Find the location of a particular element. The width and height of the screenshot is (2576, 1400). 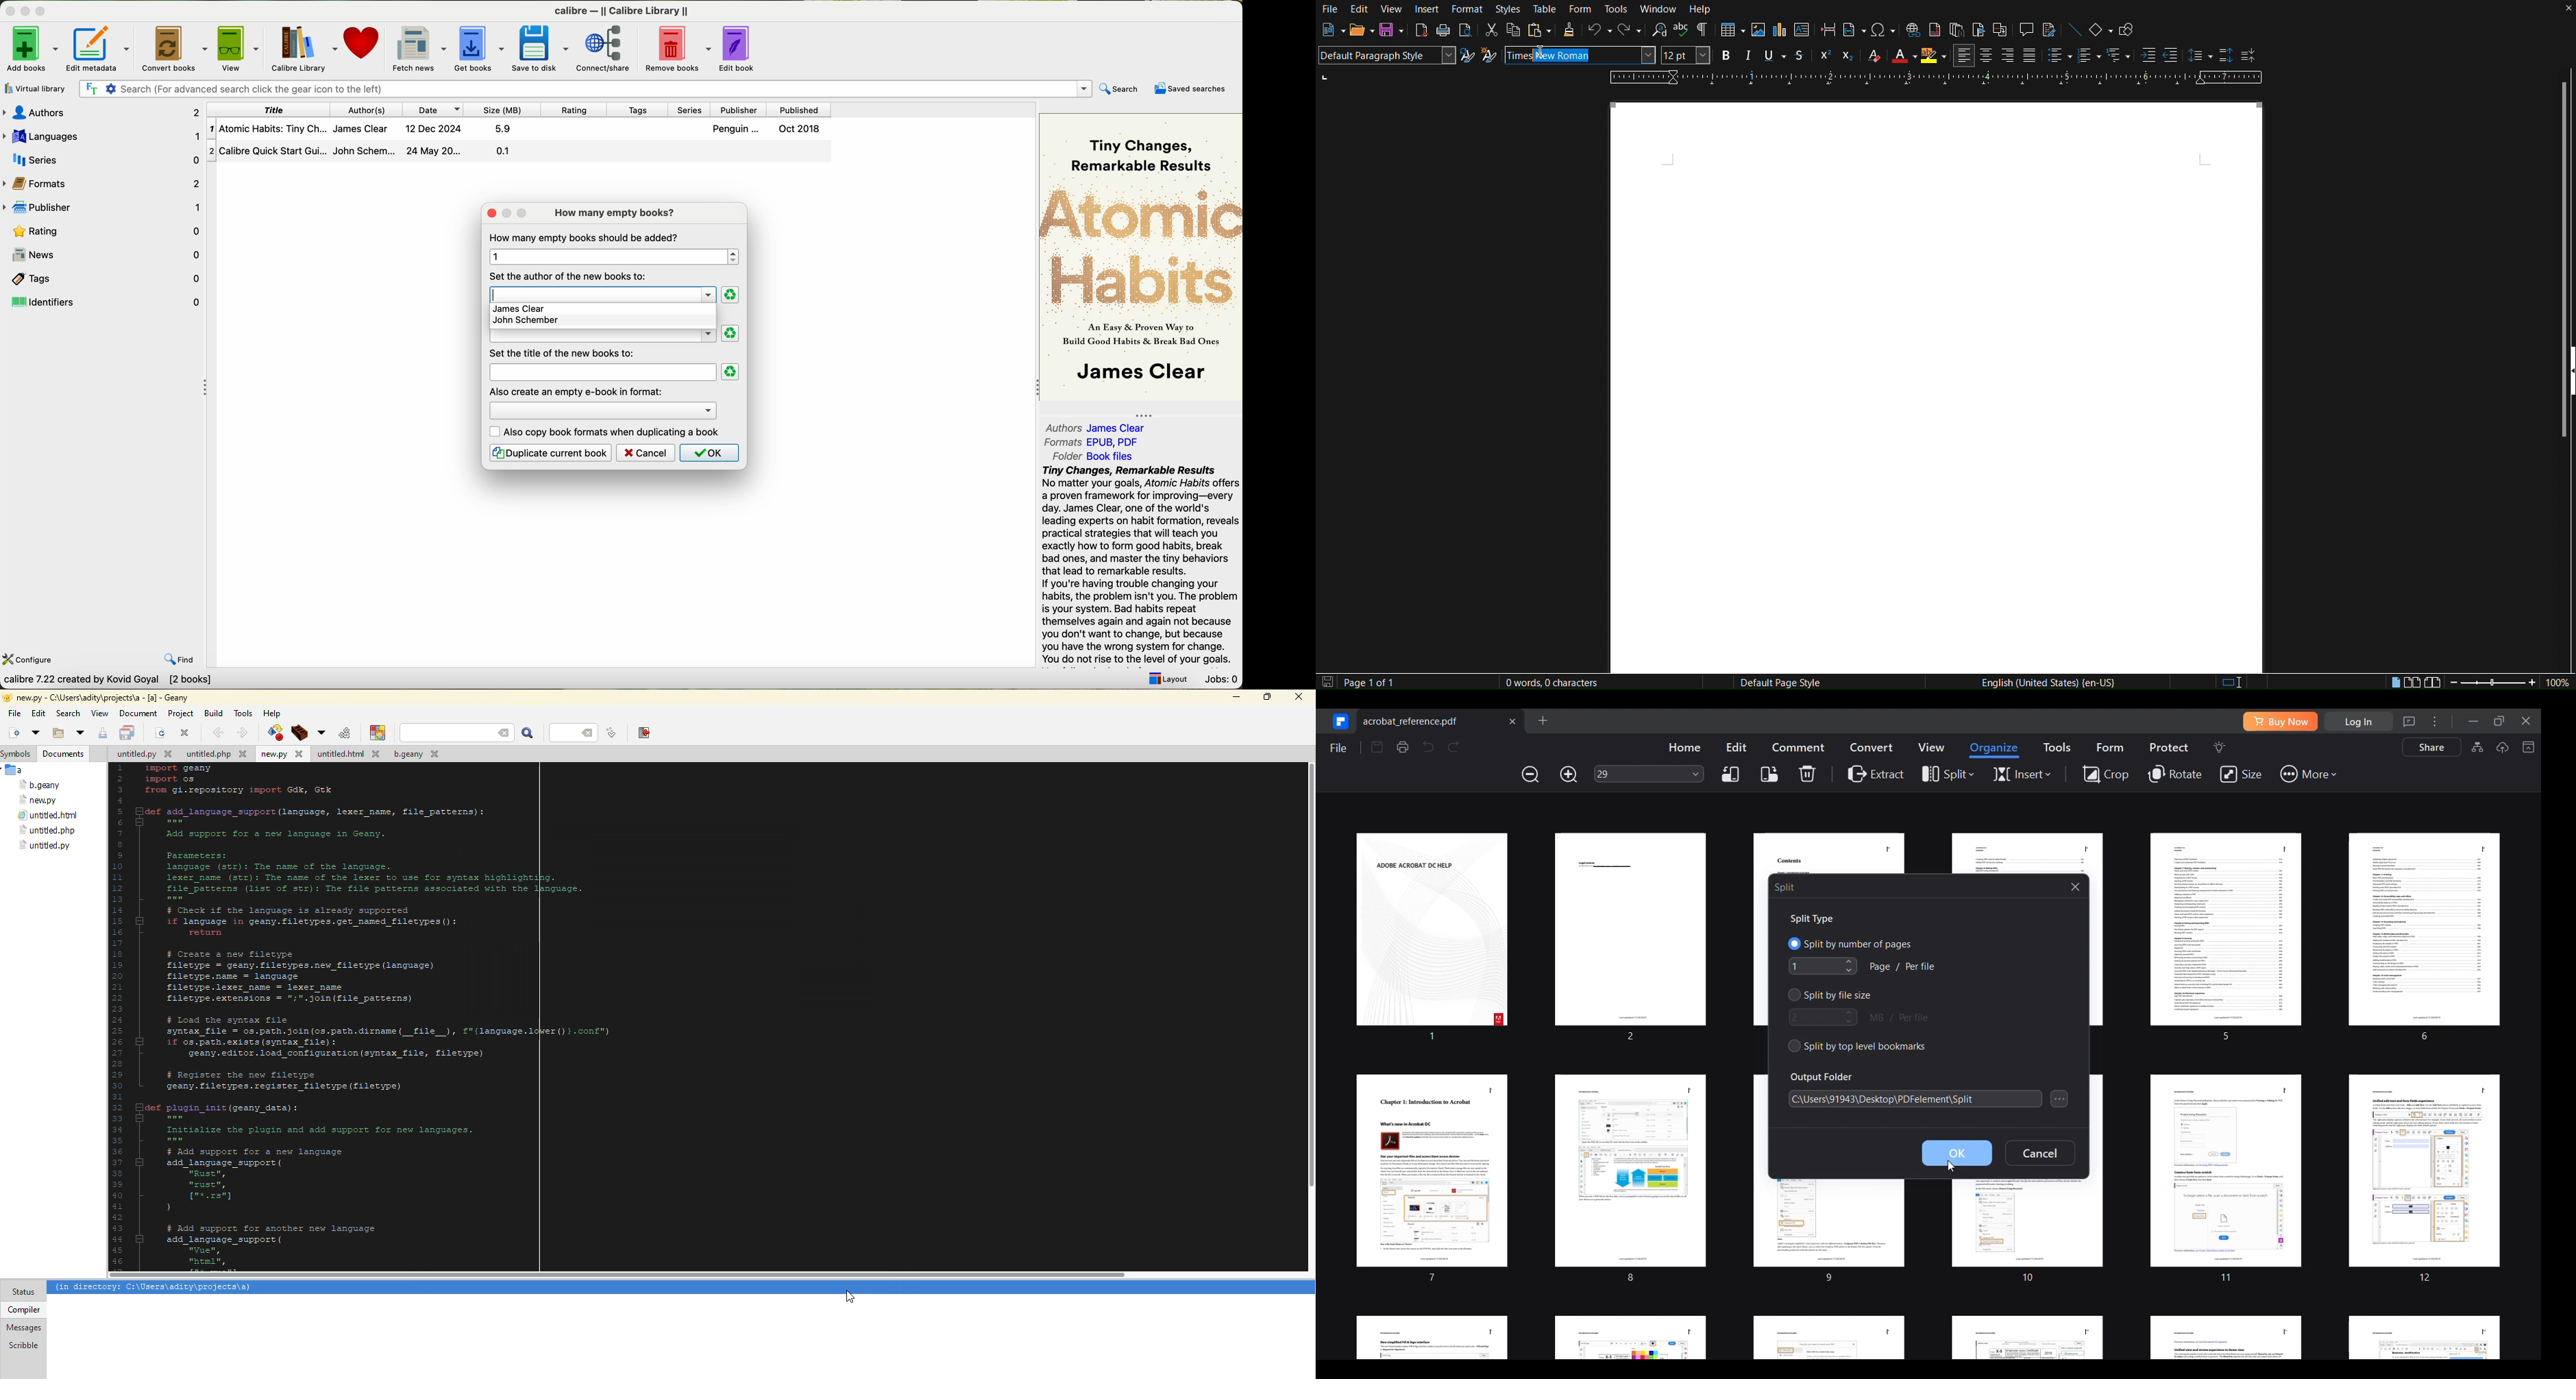

series is located at coordinates (693, 110).